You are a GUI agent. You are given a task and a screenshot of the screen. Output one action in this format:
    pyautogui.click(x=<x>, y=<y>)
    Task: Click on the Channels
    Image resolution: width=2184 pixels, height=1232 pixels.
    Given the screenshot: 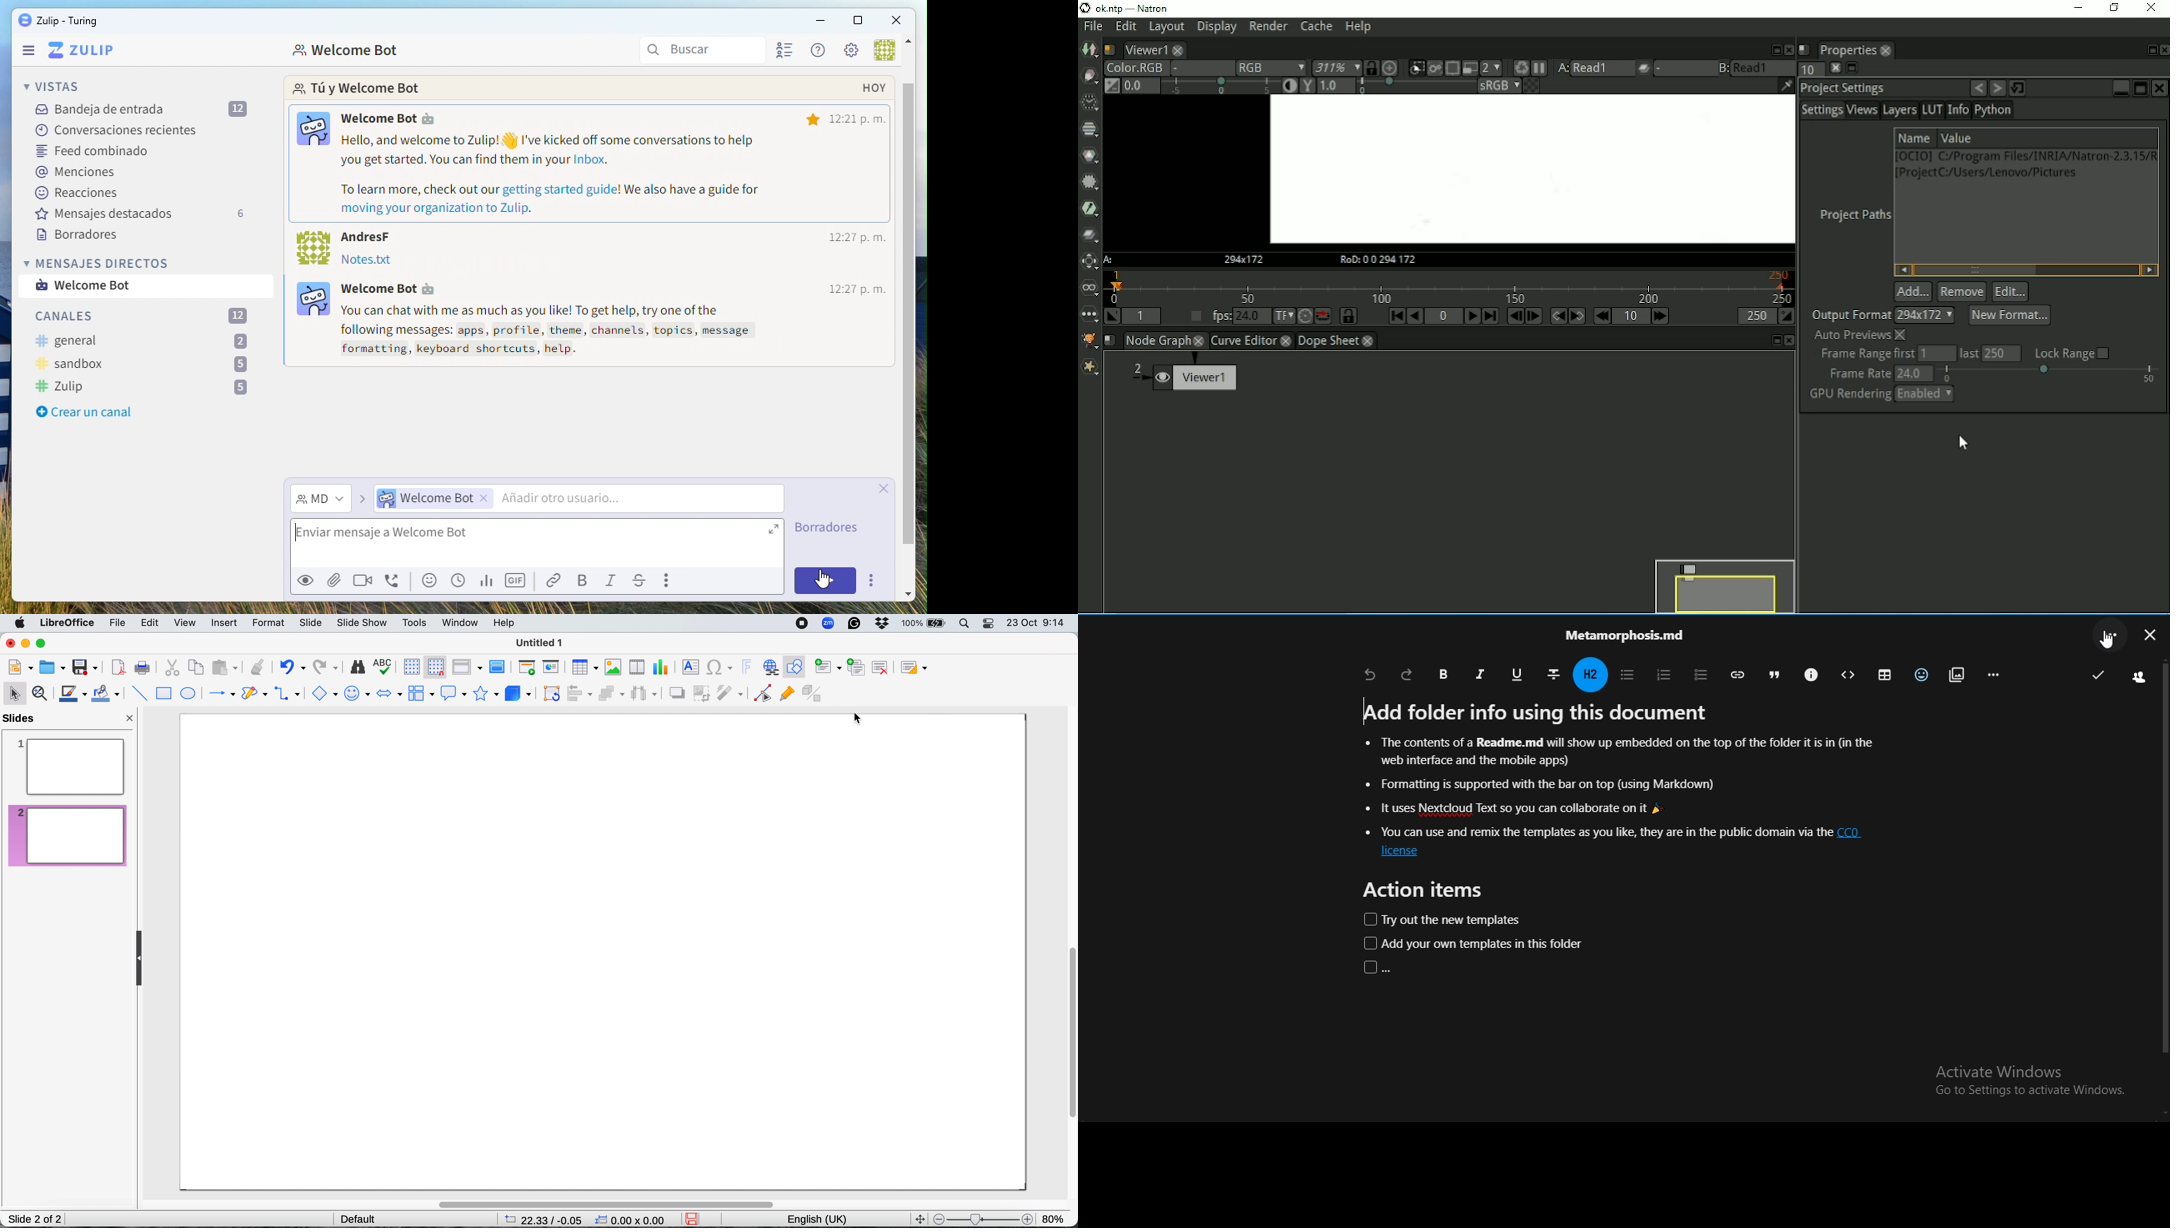 What is the action you would take?
    pyautogui.click(x=145, y=316)
    